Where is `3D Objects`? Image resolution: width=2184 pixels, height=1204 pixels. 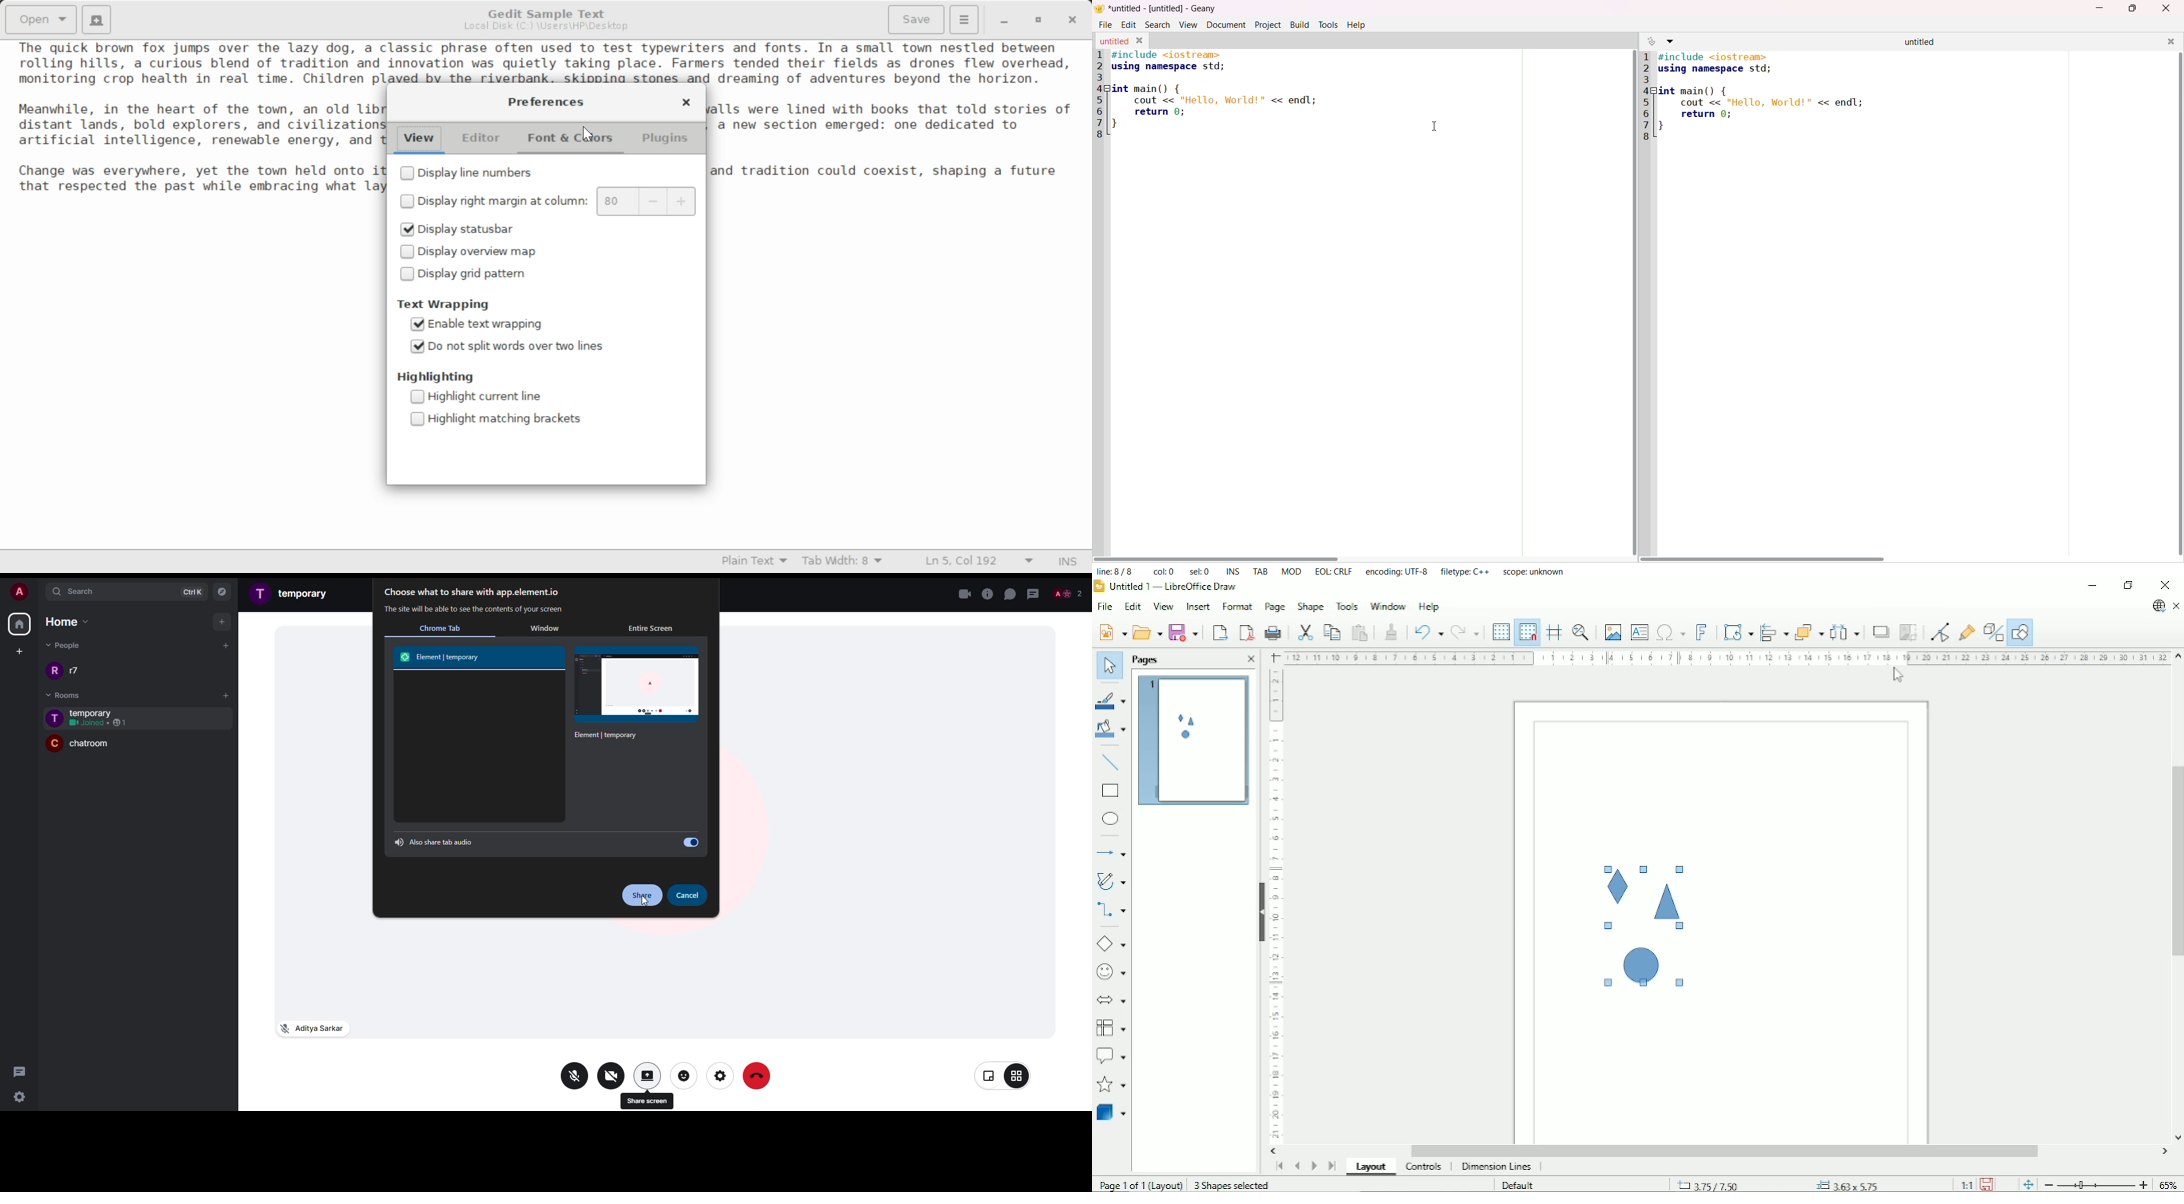
3D Objects is located at coordinates (1112, 1112).